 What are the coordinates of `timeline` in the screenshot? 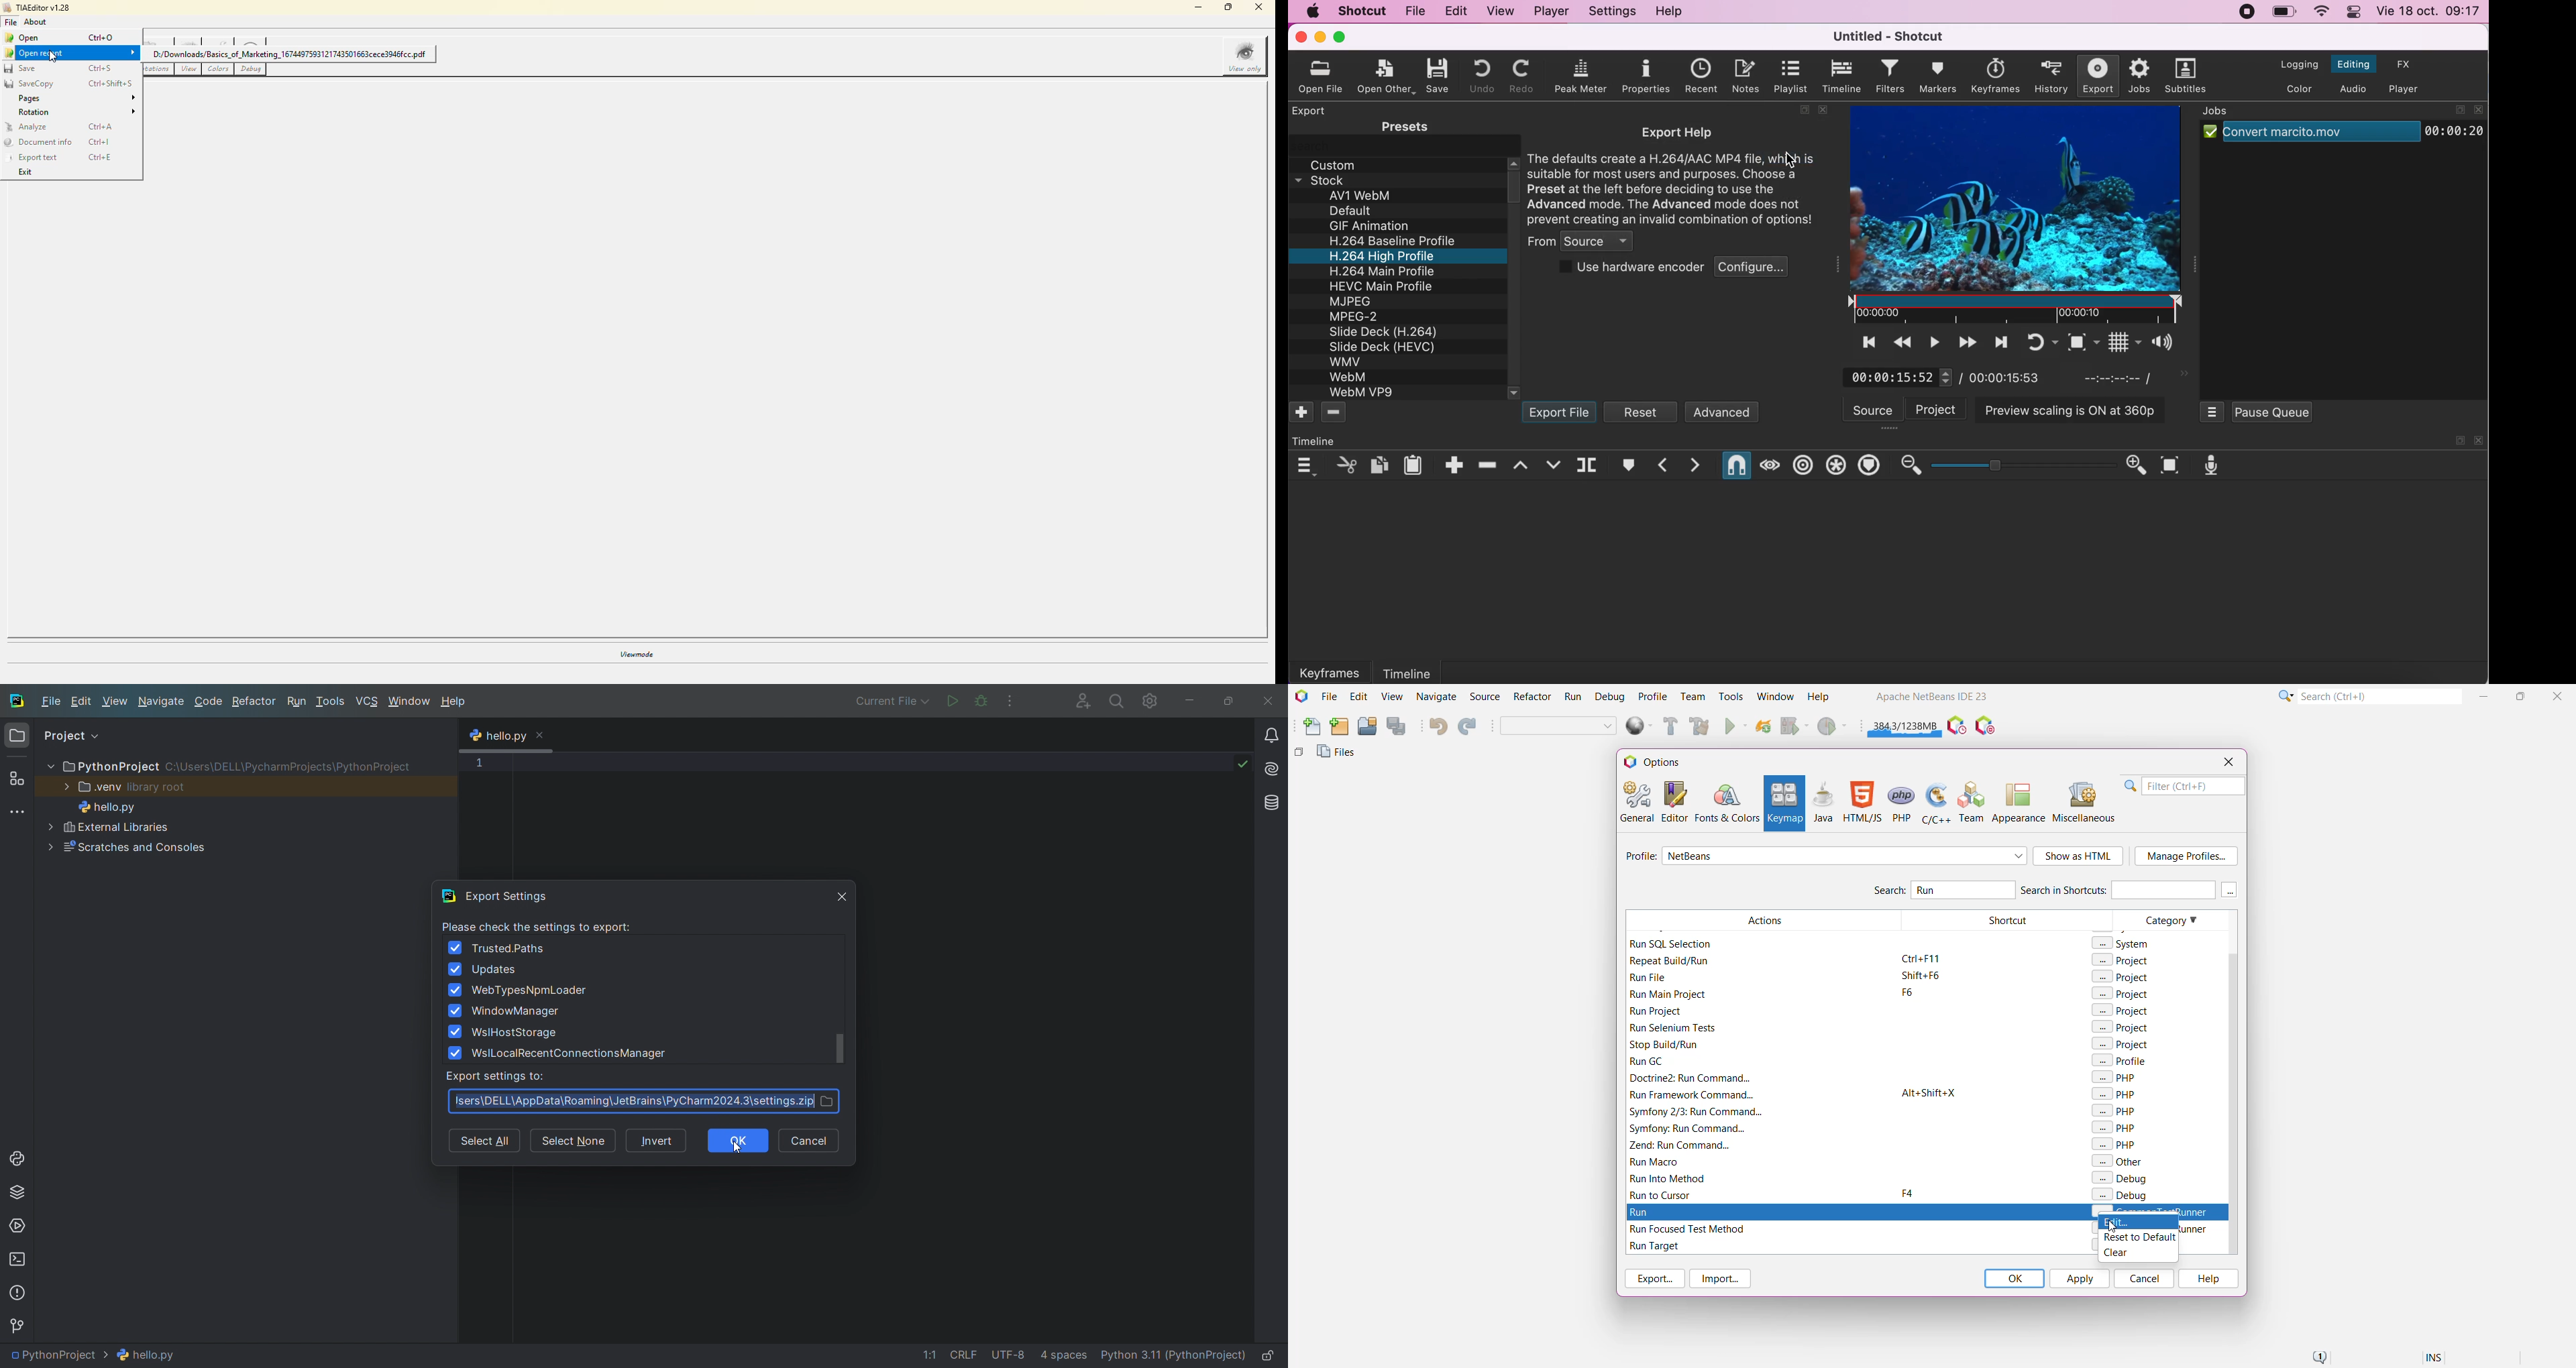 It's located at (1428, 669).